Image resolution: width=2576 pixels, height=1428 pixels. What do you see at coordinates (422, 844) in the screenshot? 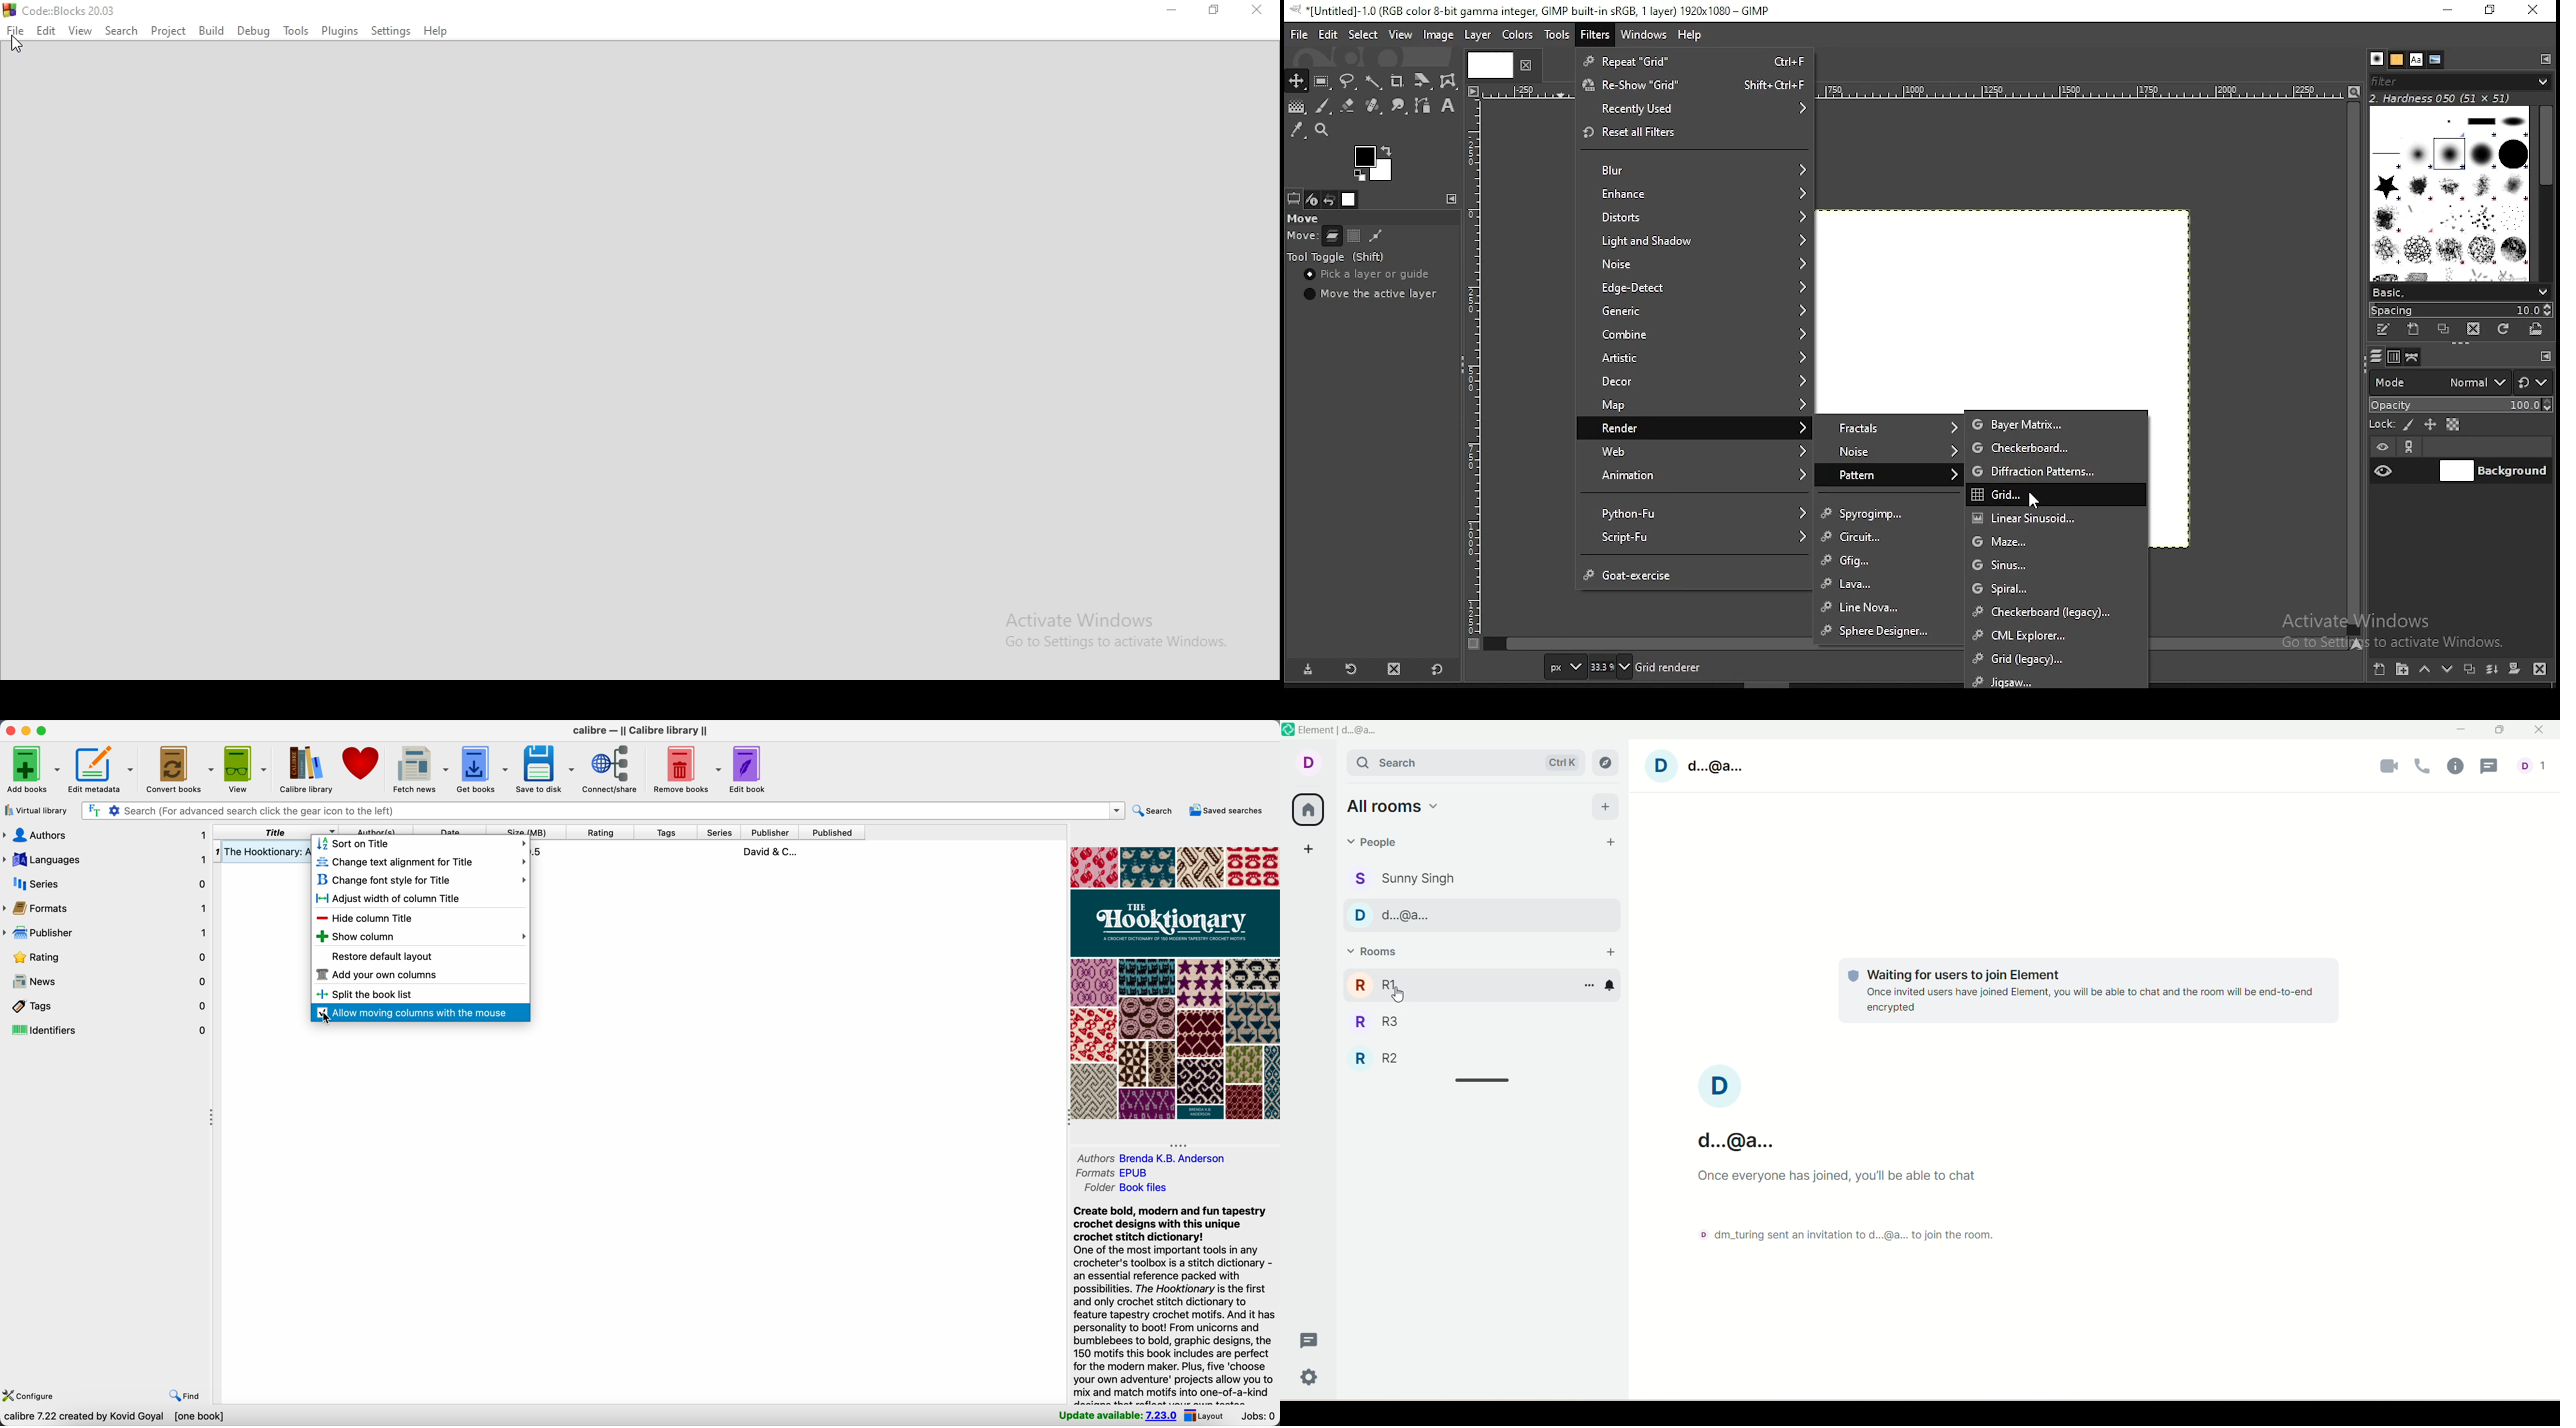
I see `sort on title` at bounding box center [422, 844].